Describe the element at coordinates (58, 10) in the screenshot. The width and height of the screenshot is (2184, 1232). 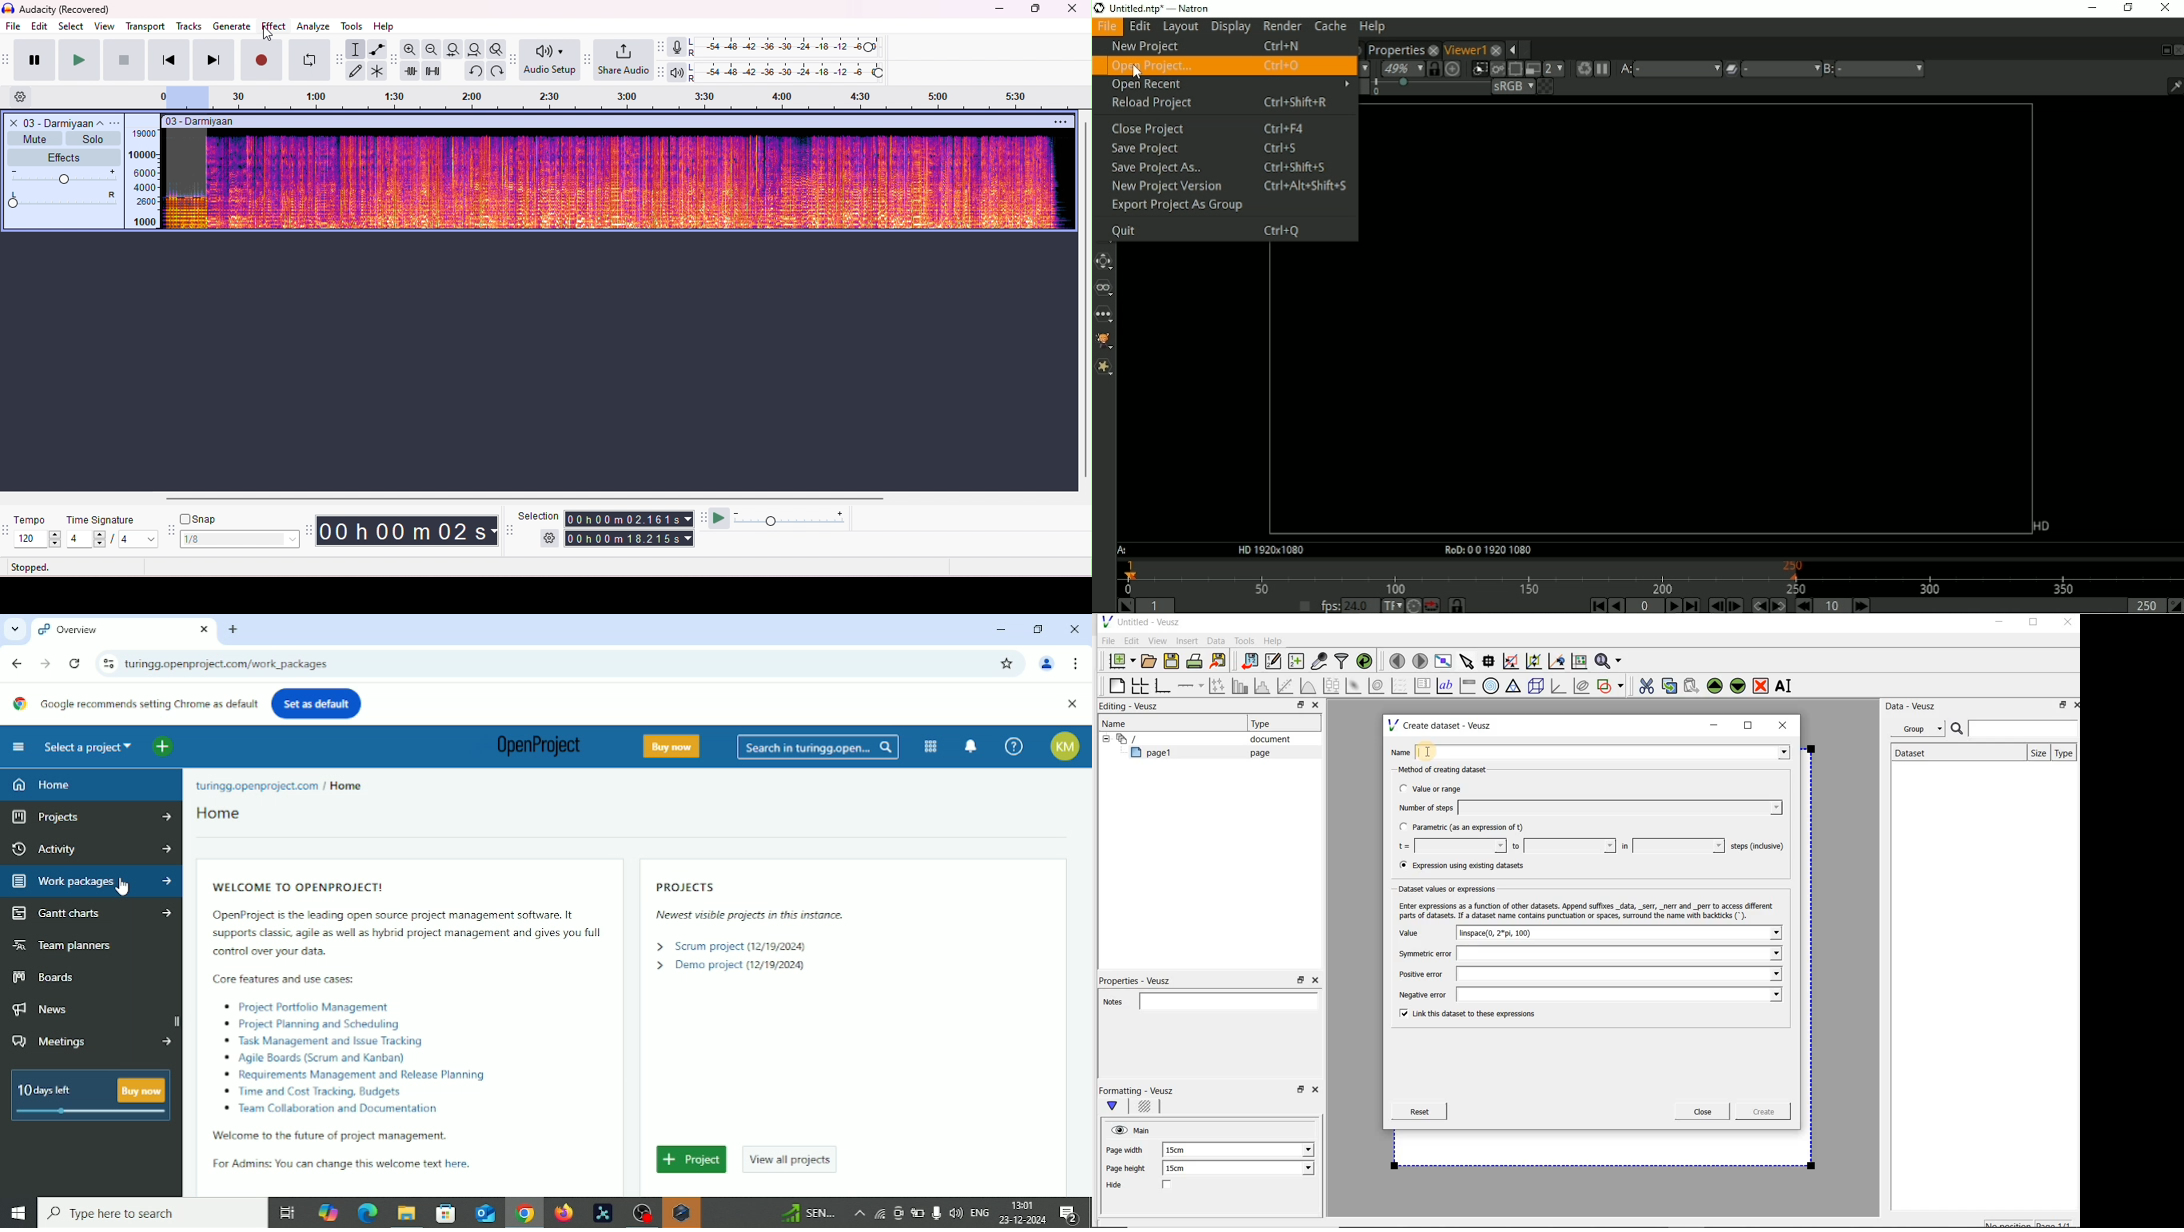
I see `title` at that location.